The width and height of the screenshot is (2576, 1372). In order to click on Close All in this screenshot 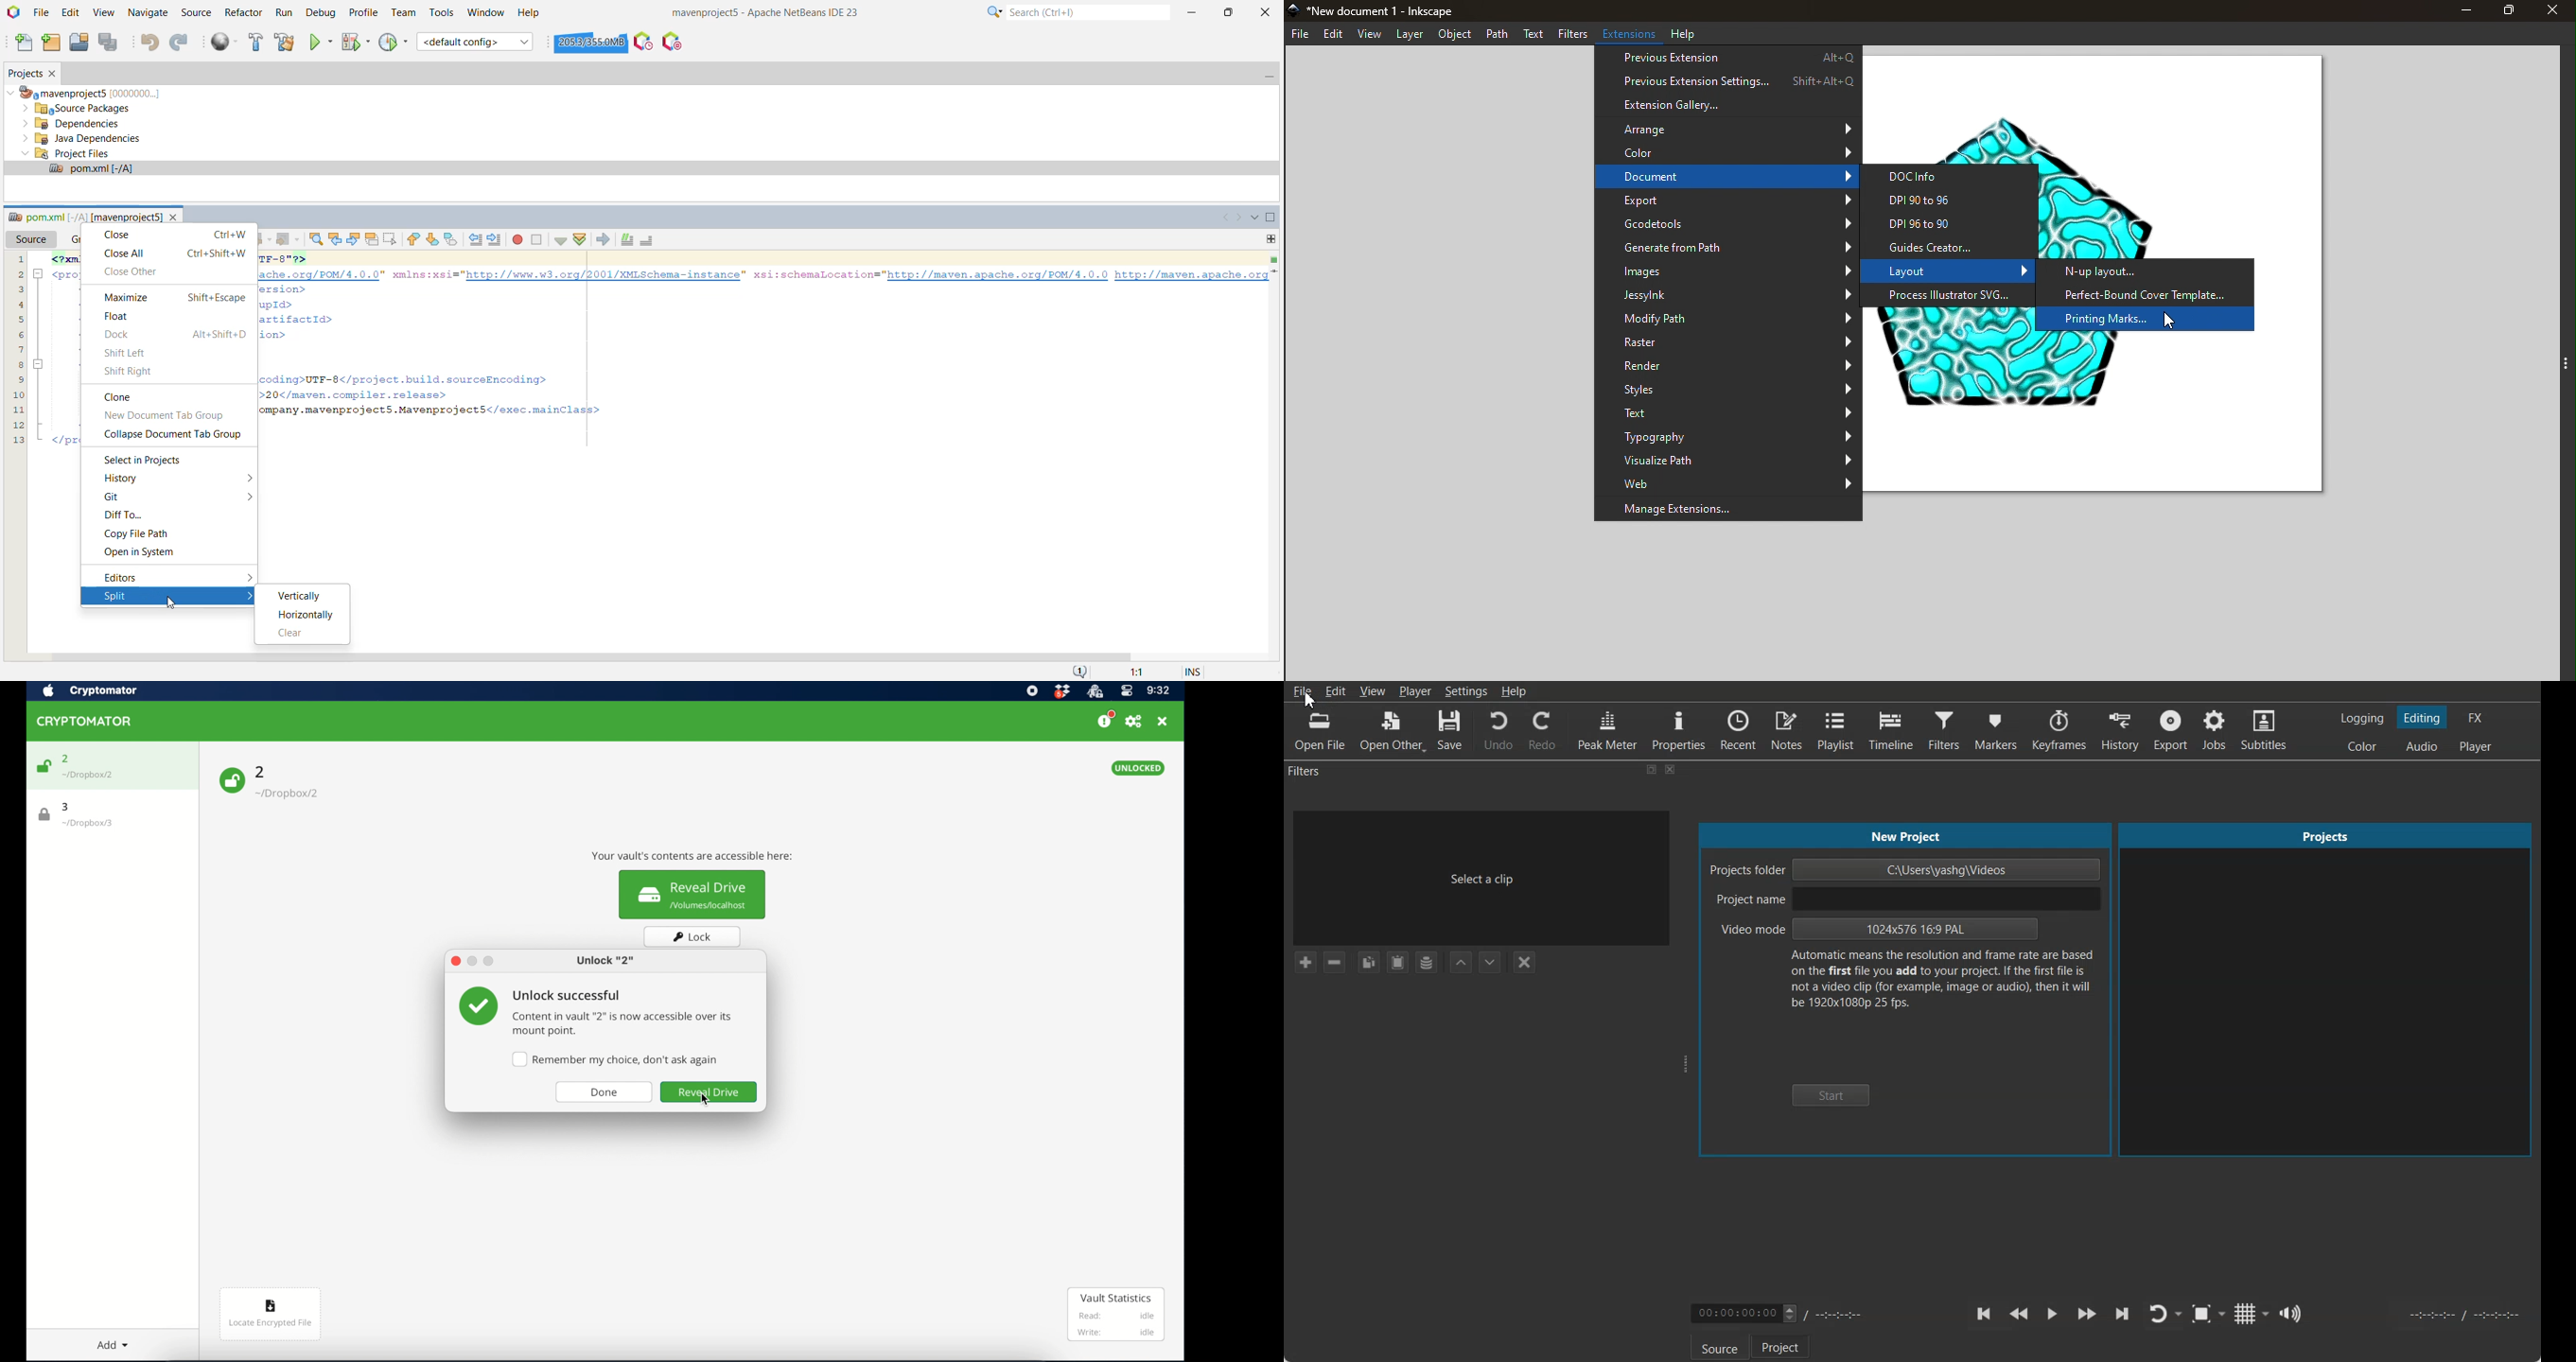, I will do `click(175, 252)`.